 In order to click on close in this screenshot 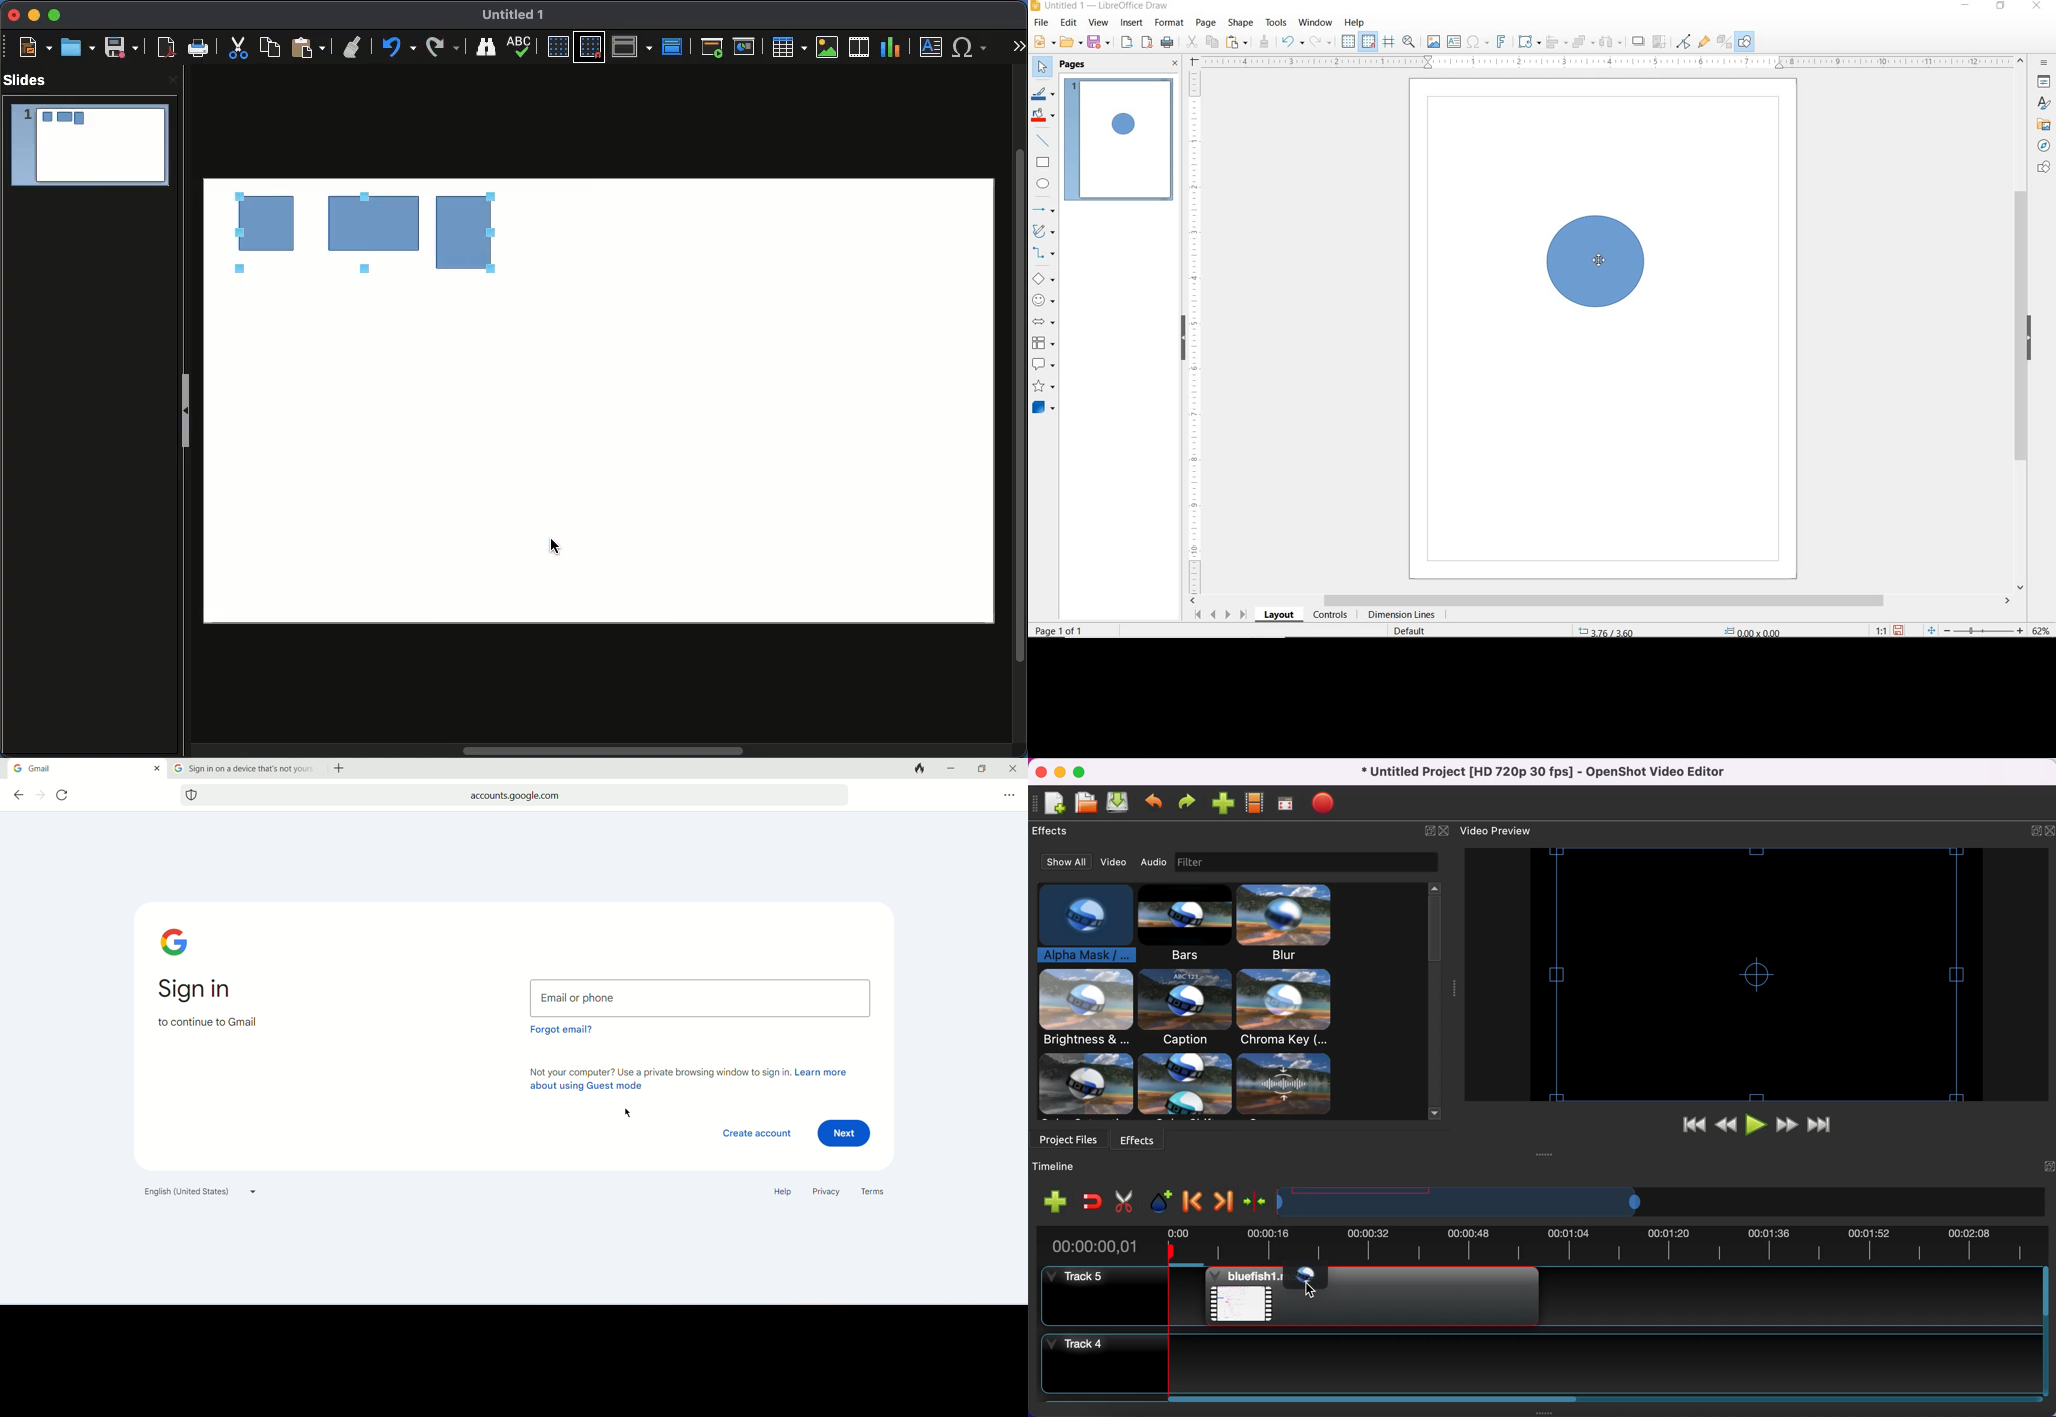, I will do `click(2049, 834)`.